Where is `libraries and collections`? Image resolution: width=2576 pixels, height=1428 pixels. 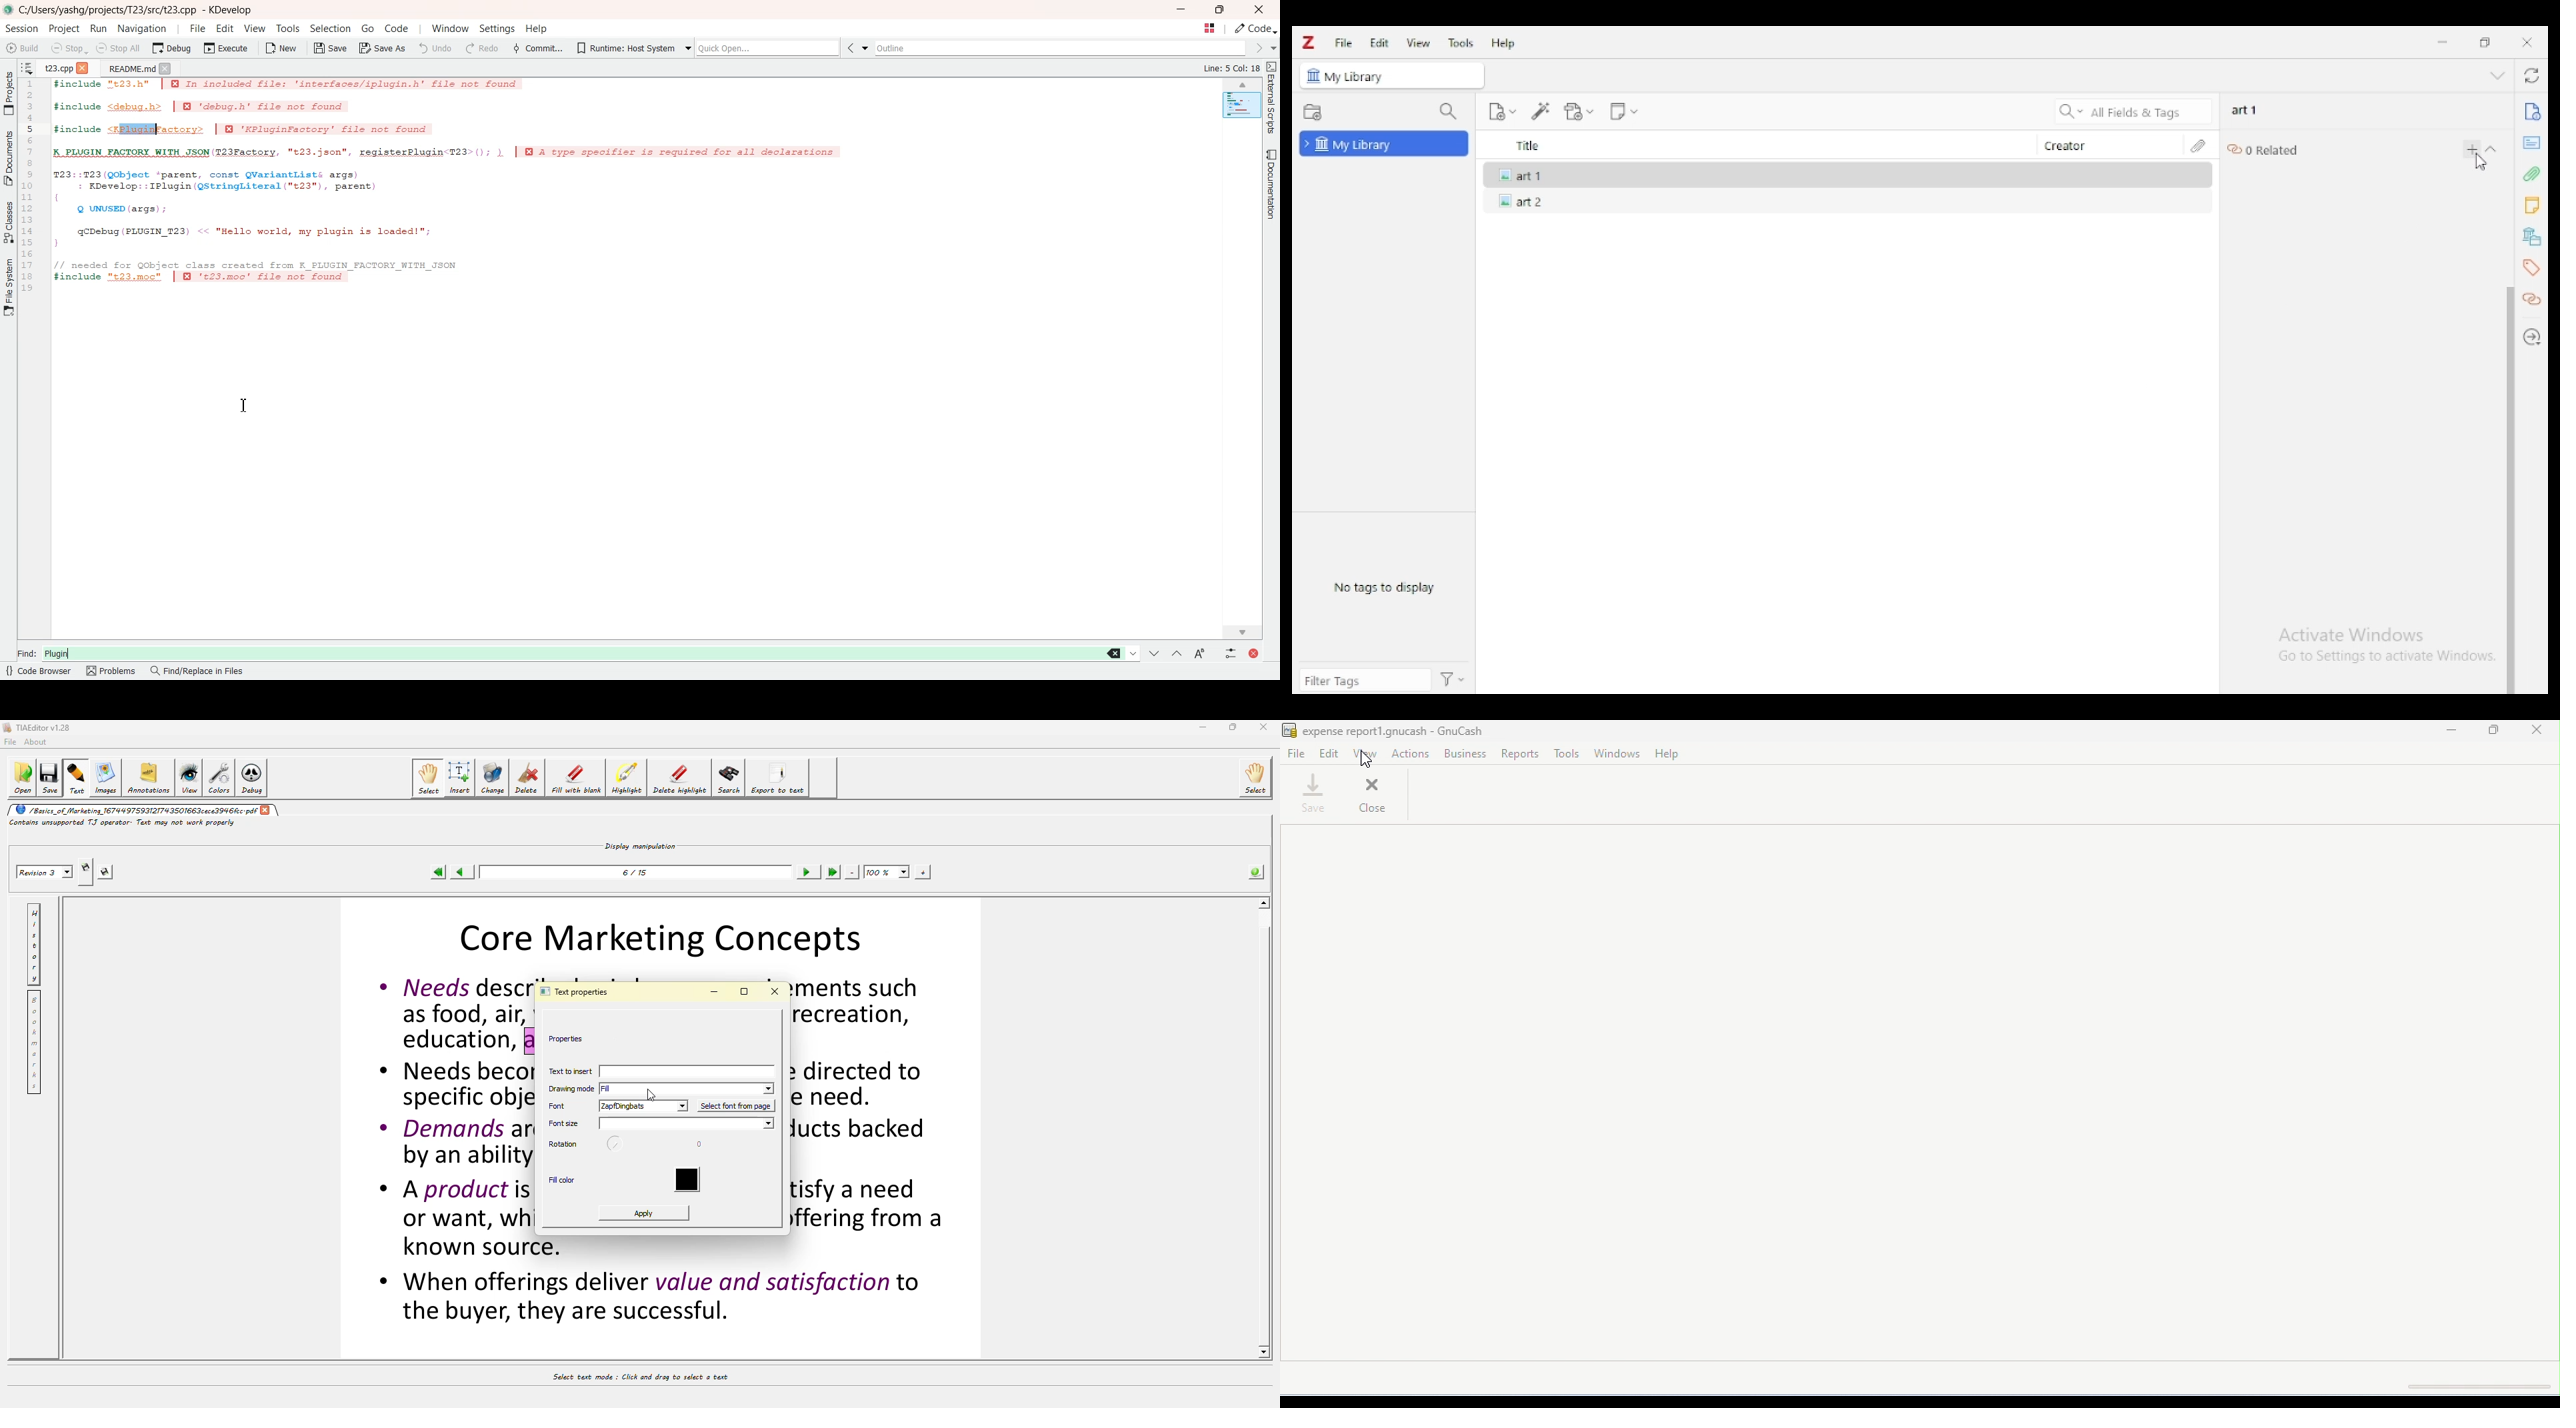
libraries and collections is located at coordinates (2530, 237).